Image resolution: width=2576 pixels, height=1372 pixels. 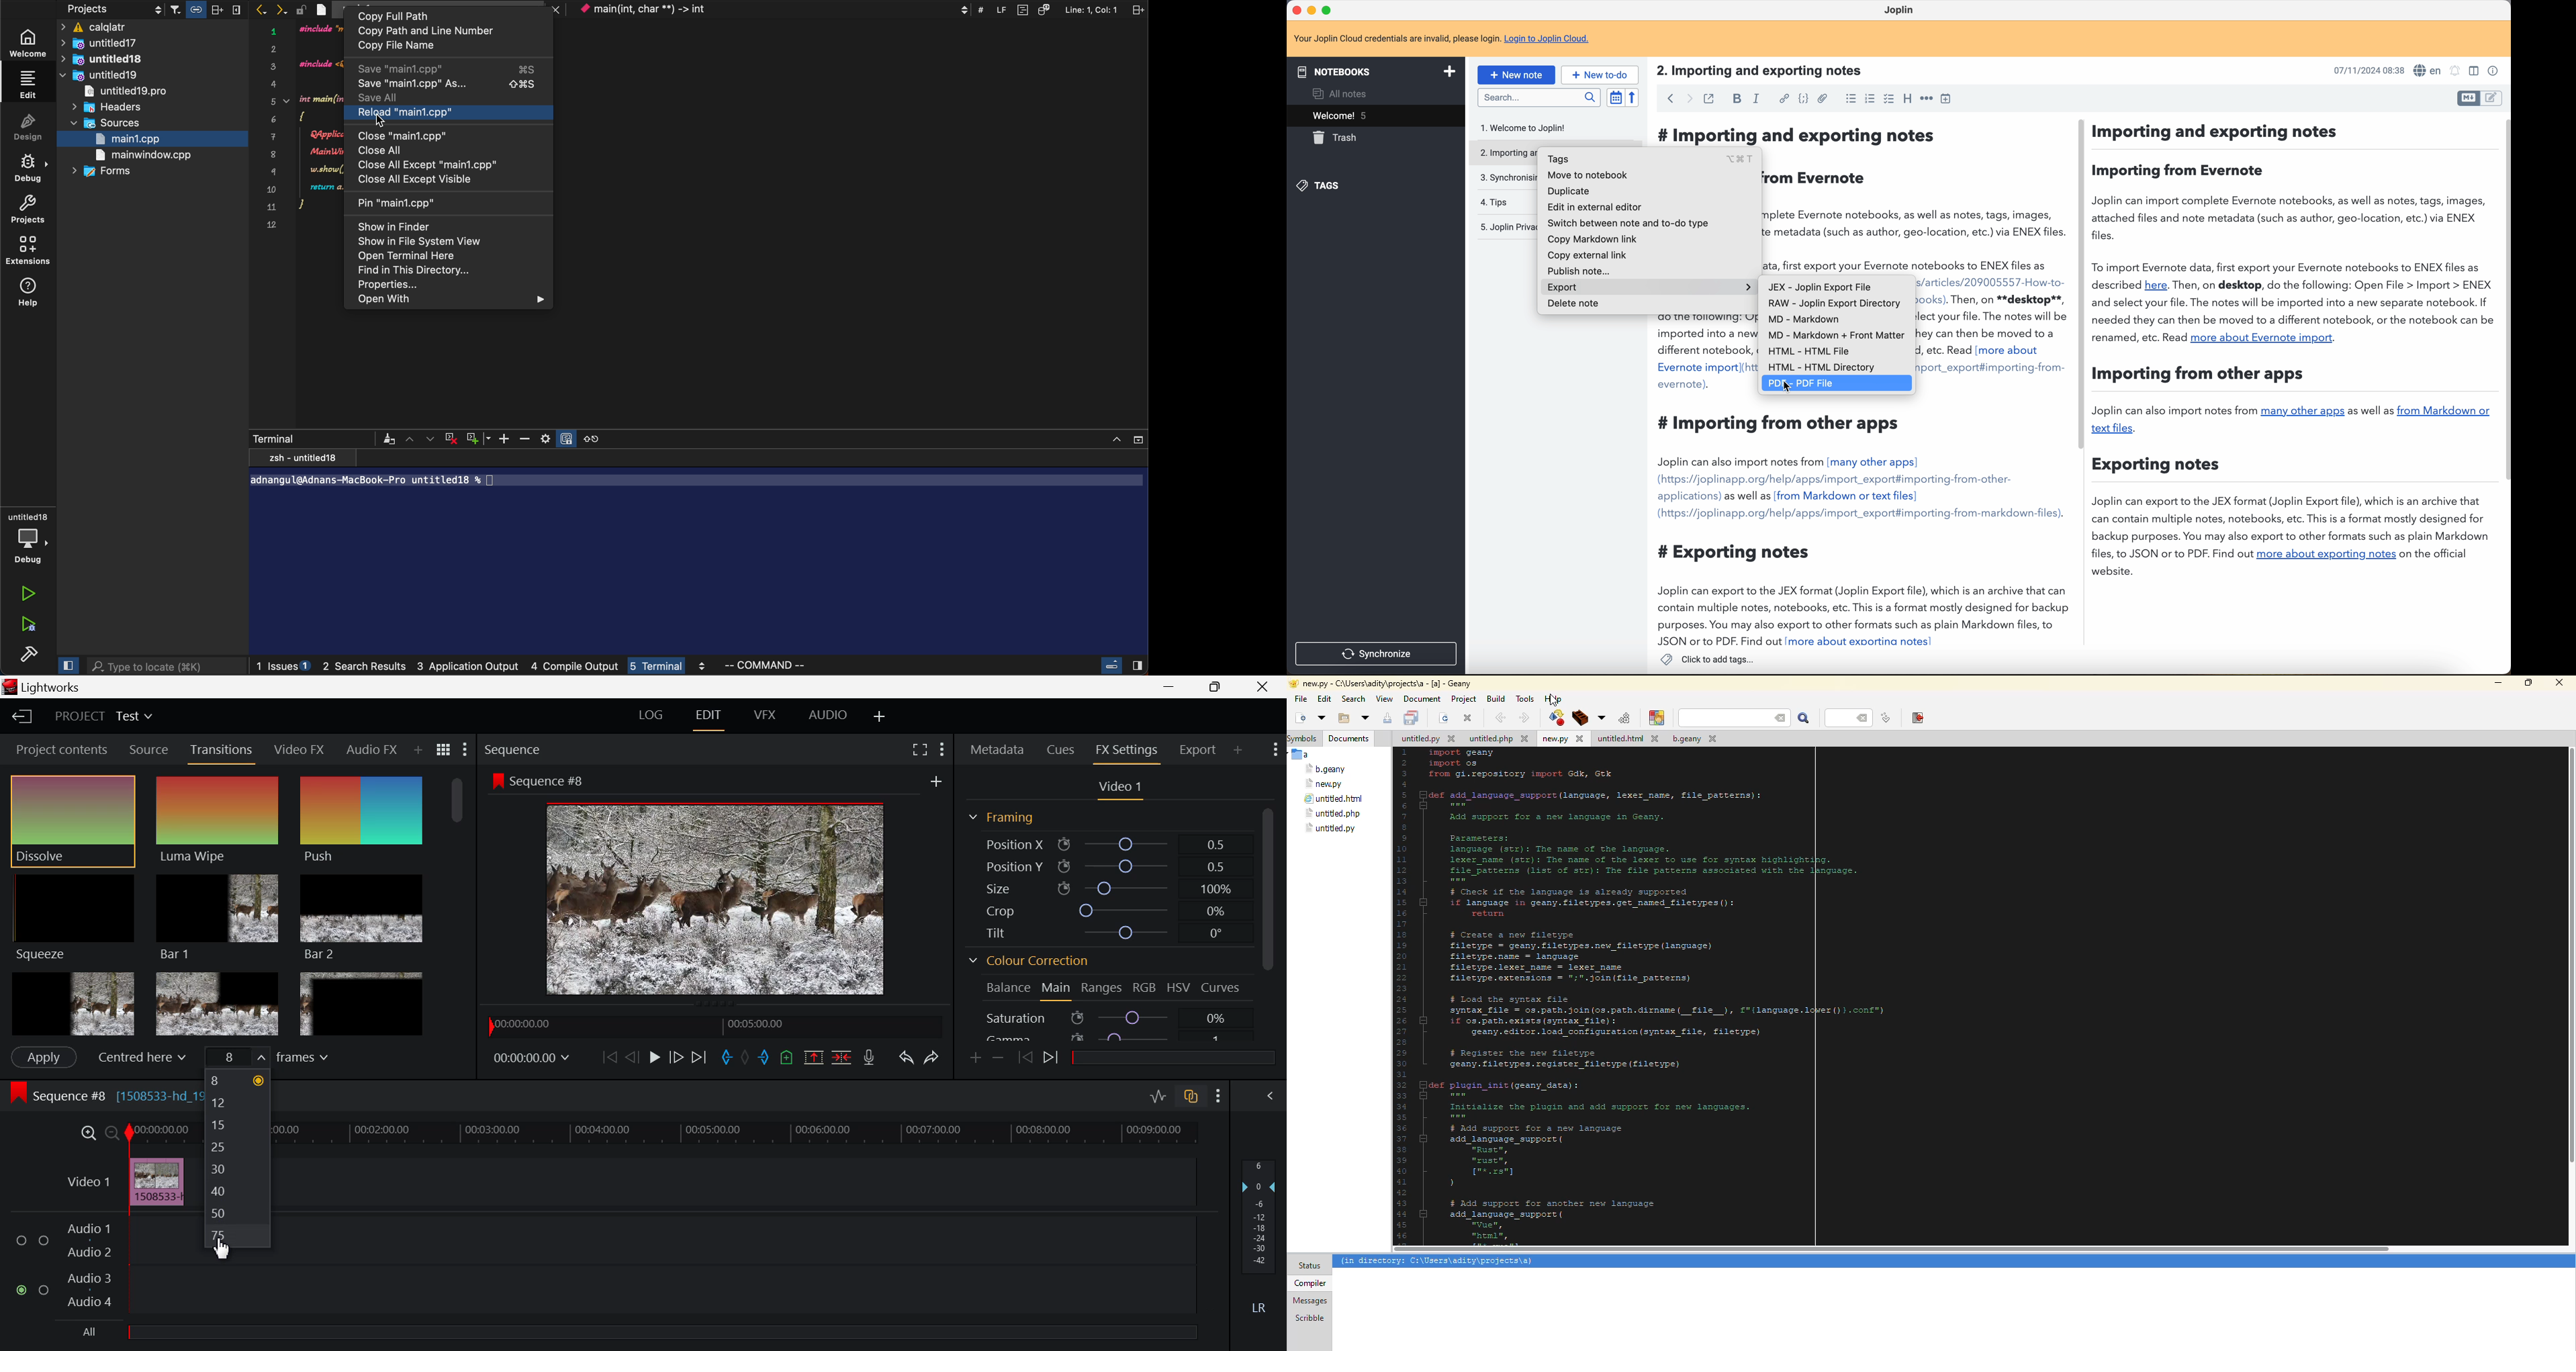 What do you see at coordinates (1422, 699) in the screenshot?
I see `document` at bounding box center [1422, 699].